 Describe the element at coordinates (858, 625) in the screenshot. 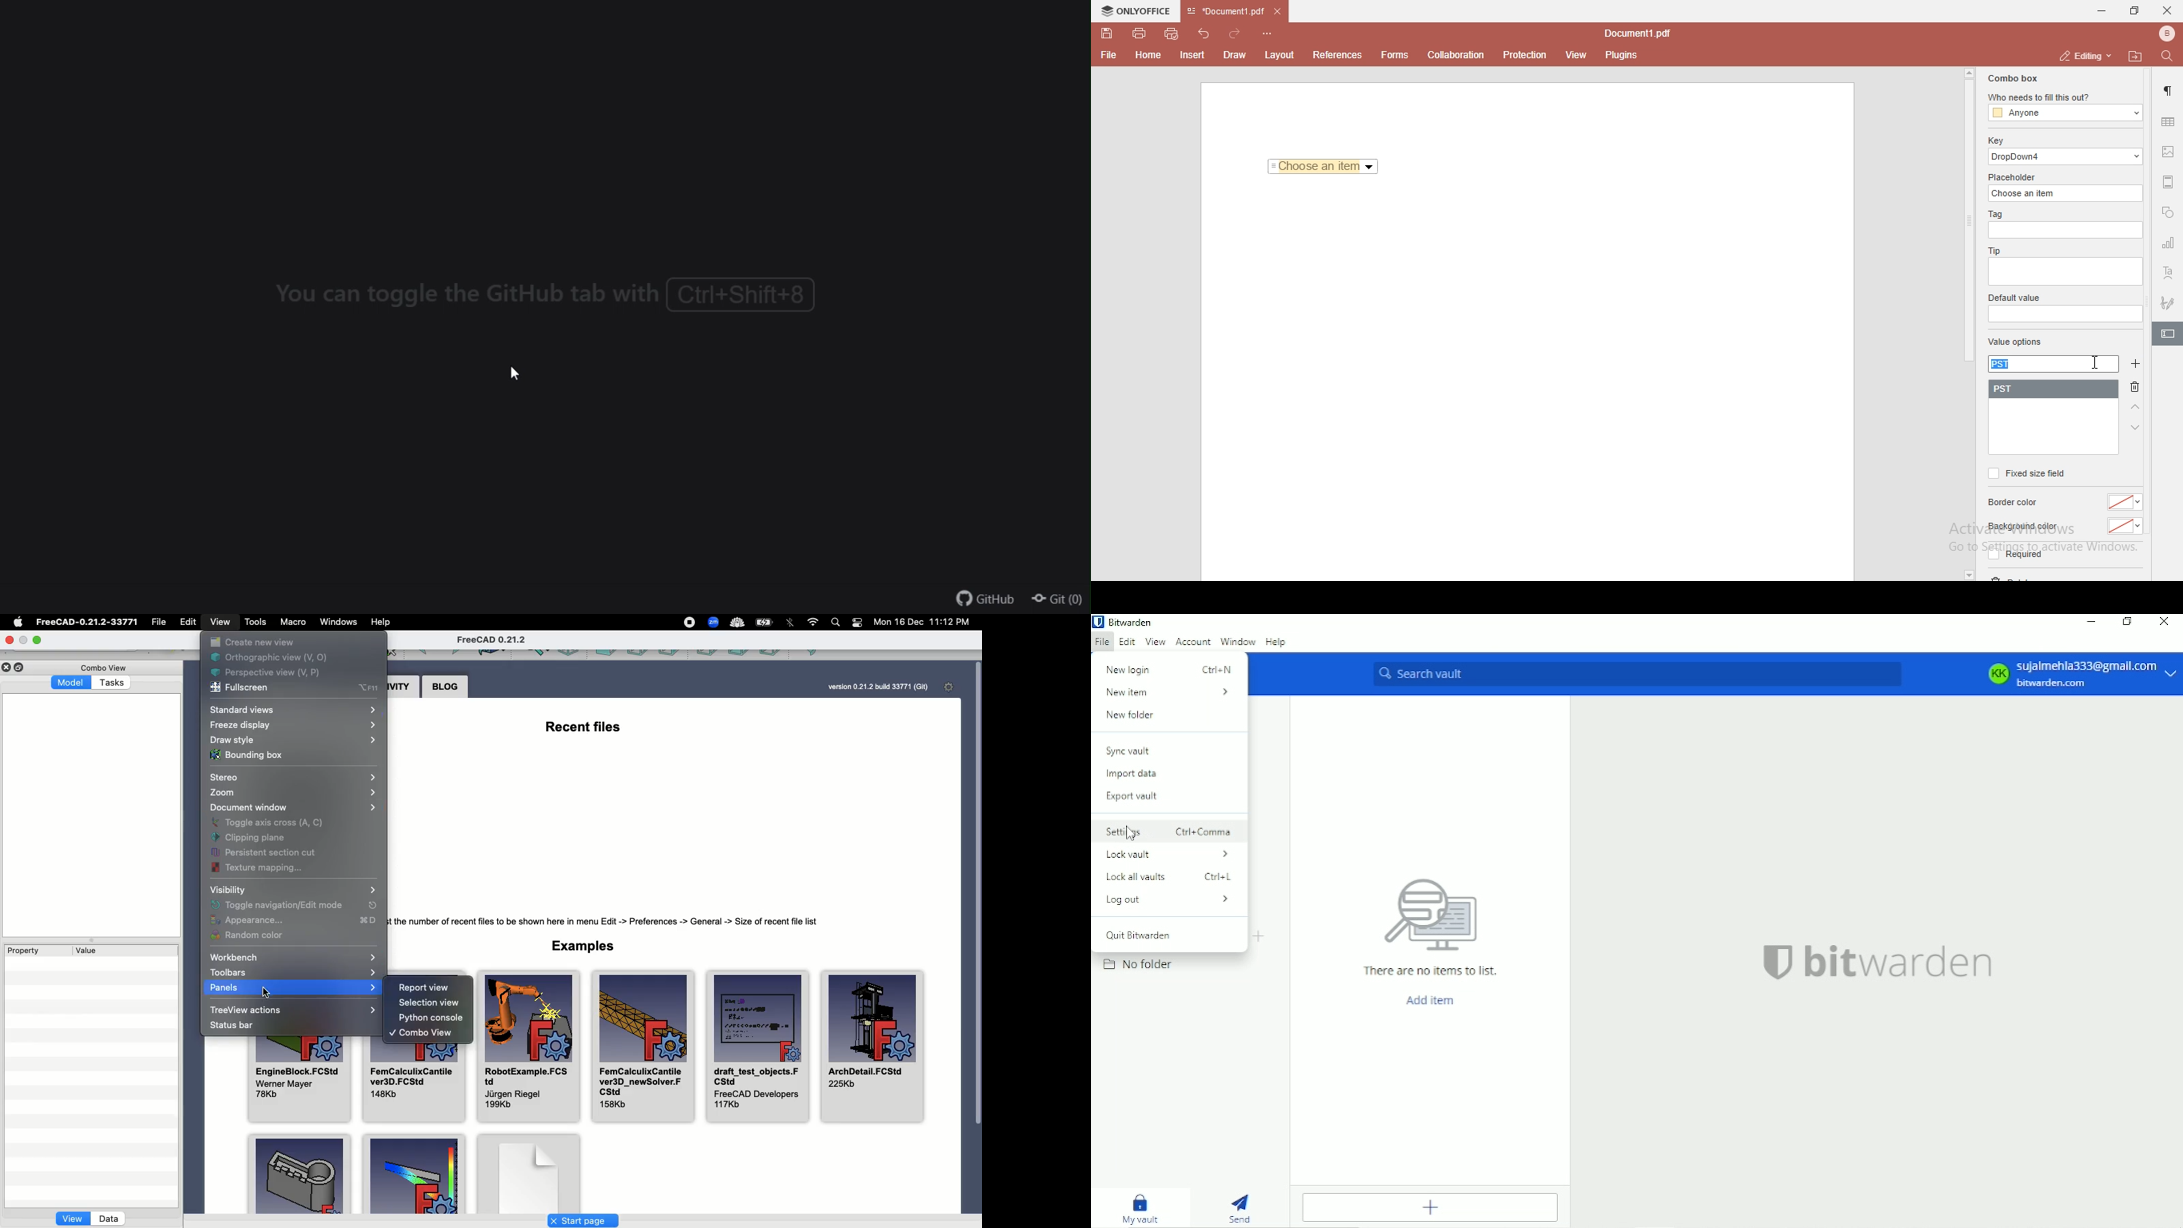

I see `Notification ` at that location.